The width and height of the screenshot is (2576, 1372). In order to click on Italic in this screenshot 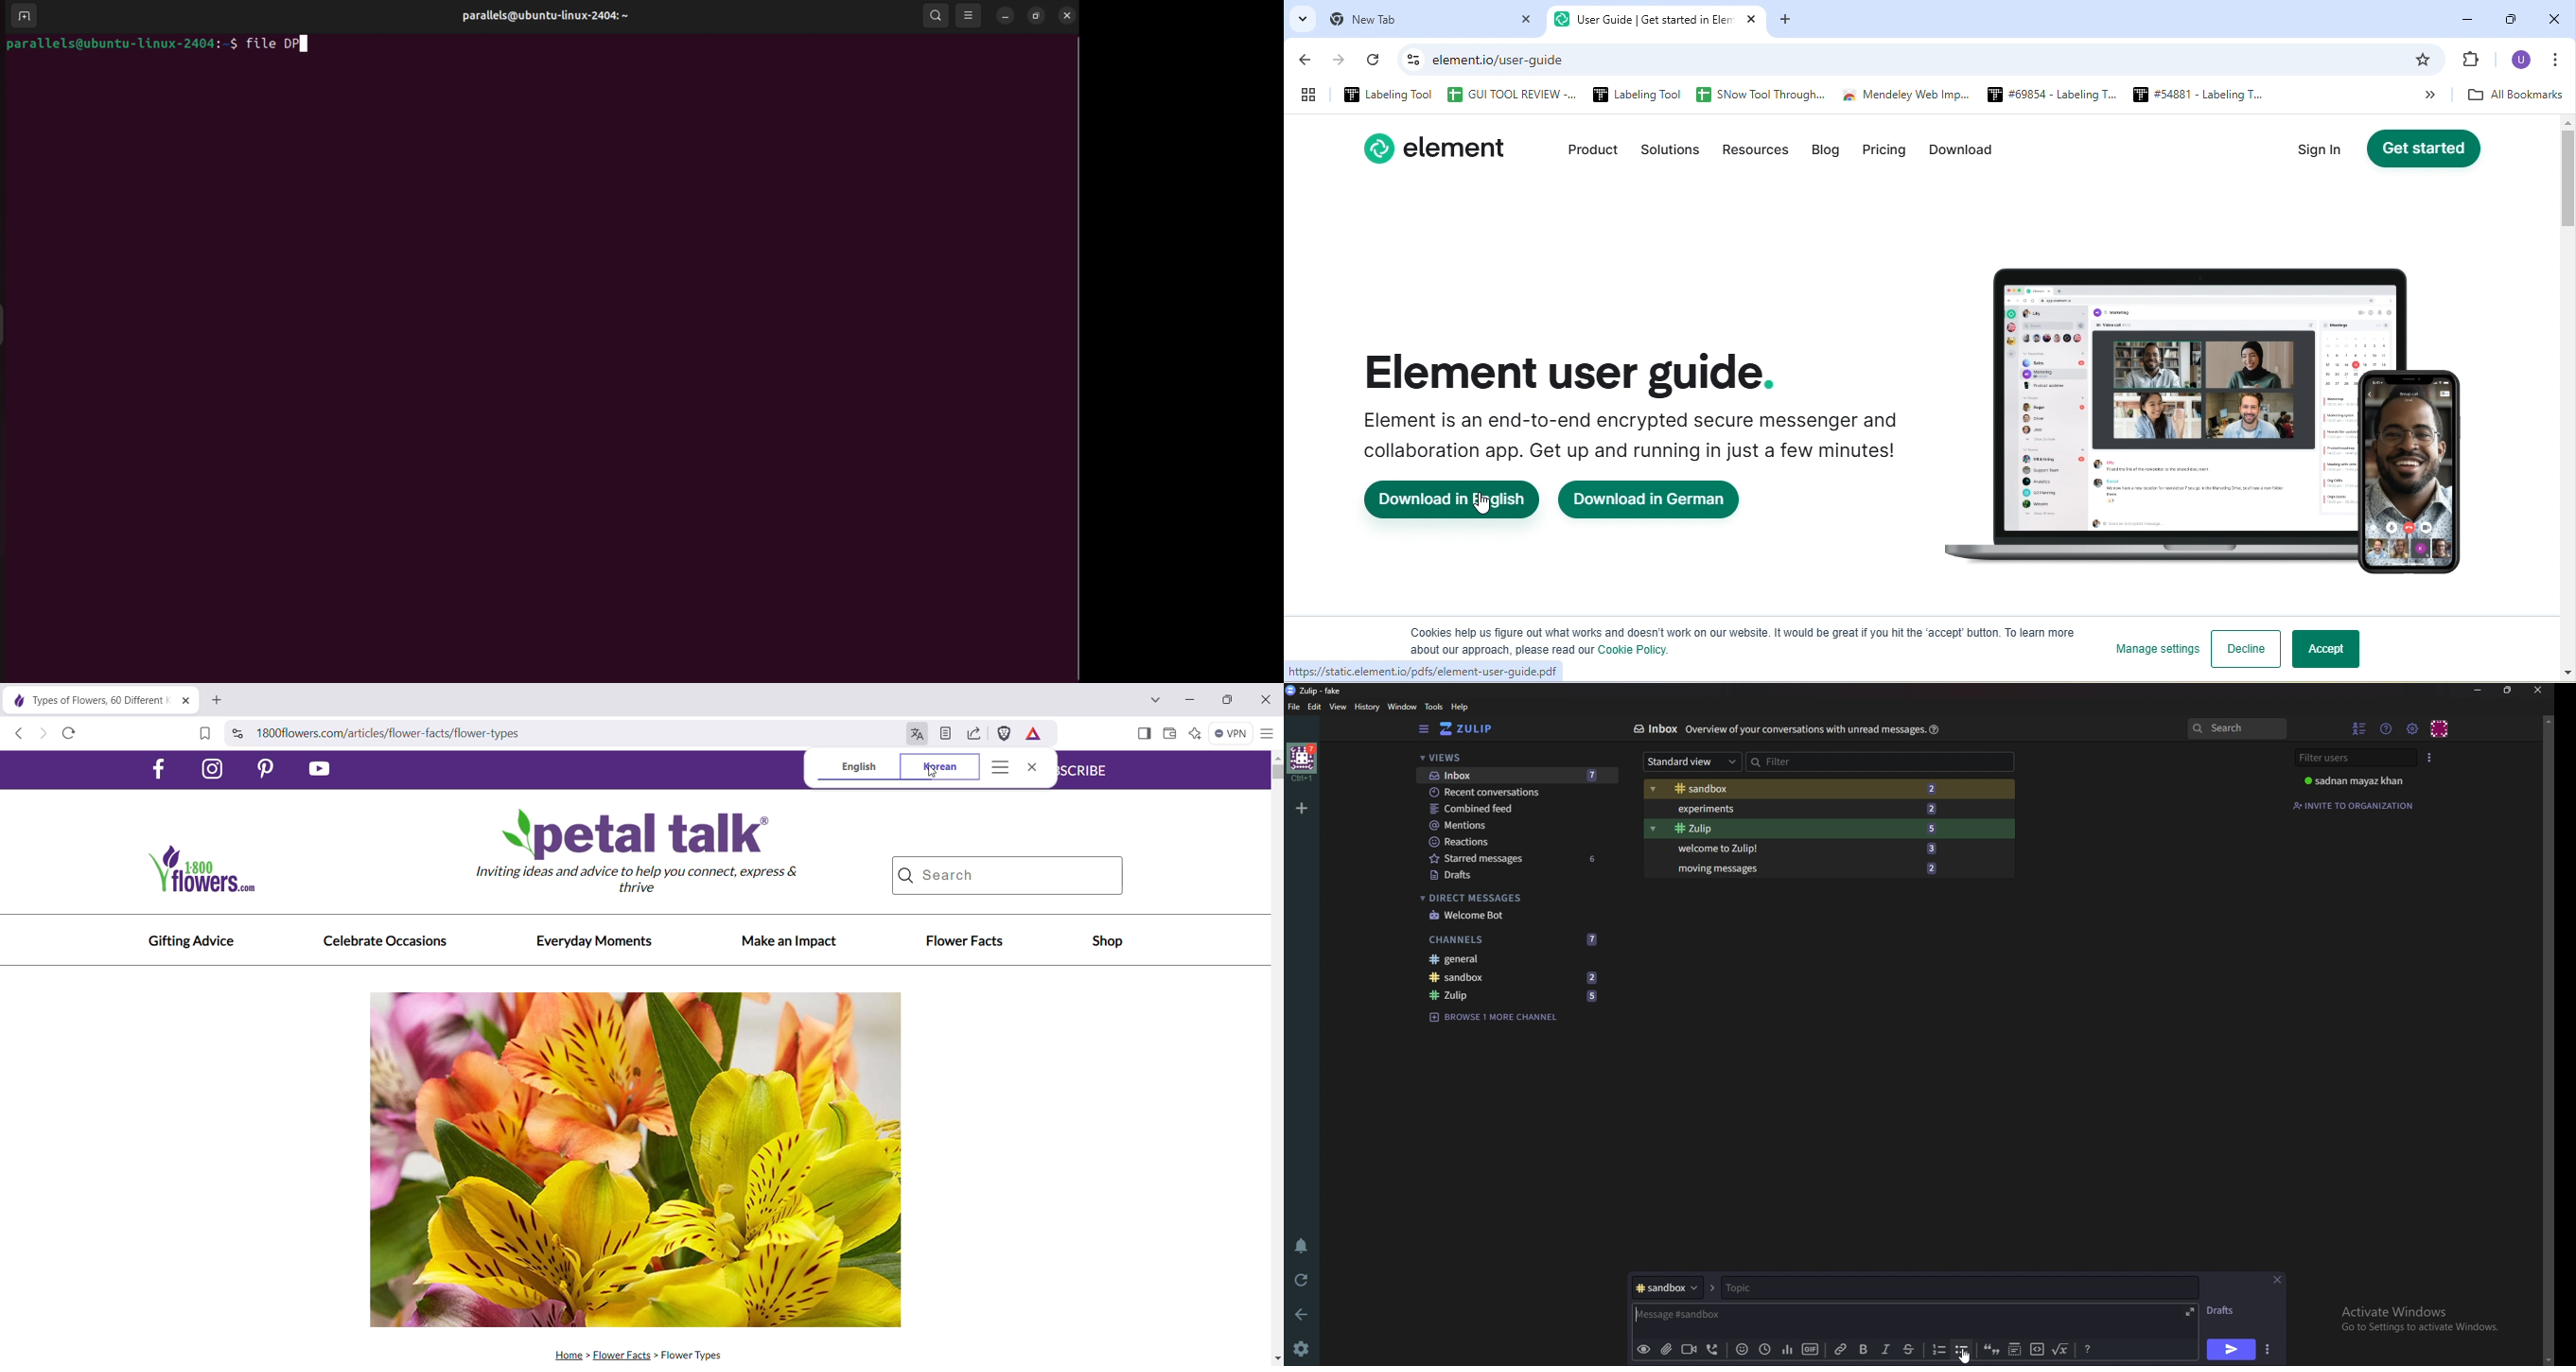, I will do `click(1886, 1349)`.